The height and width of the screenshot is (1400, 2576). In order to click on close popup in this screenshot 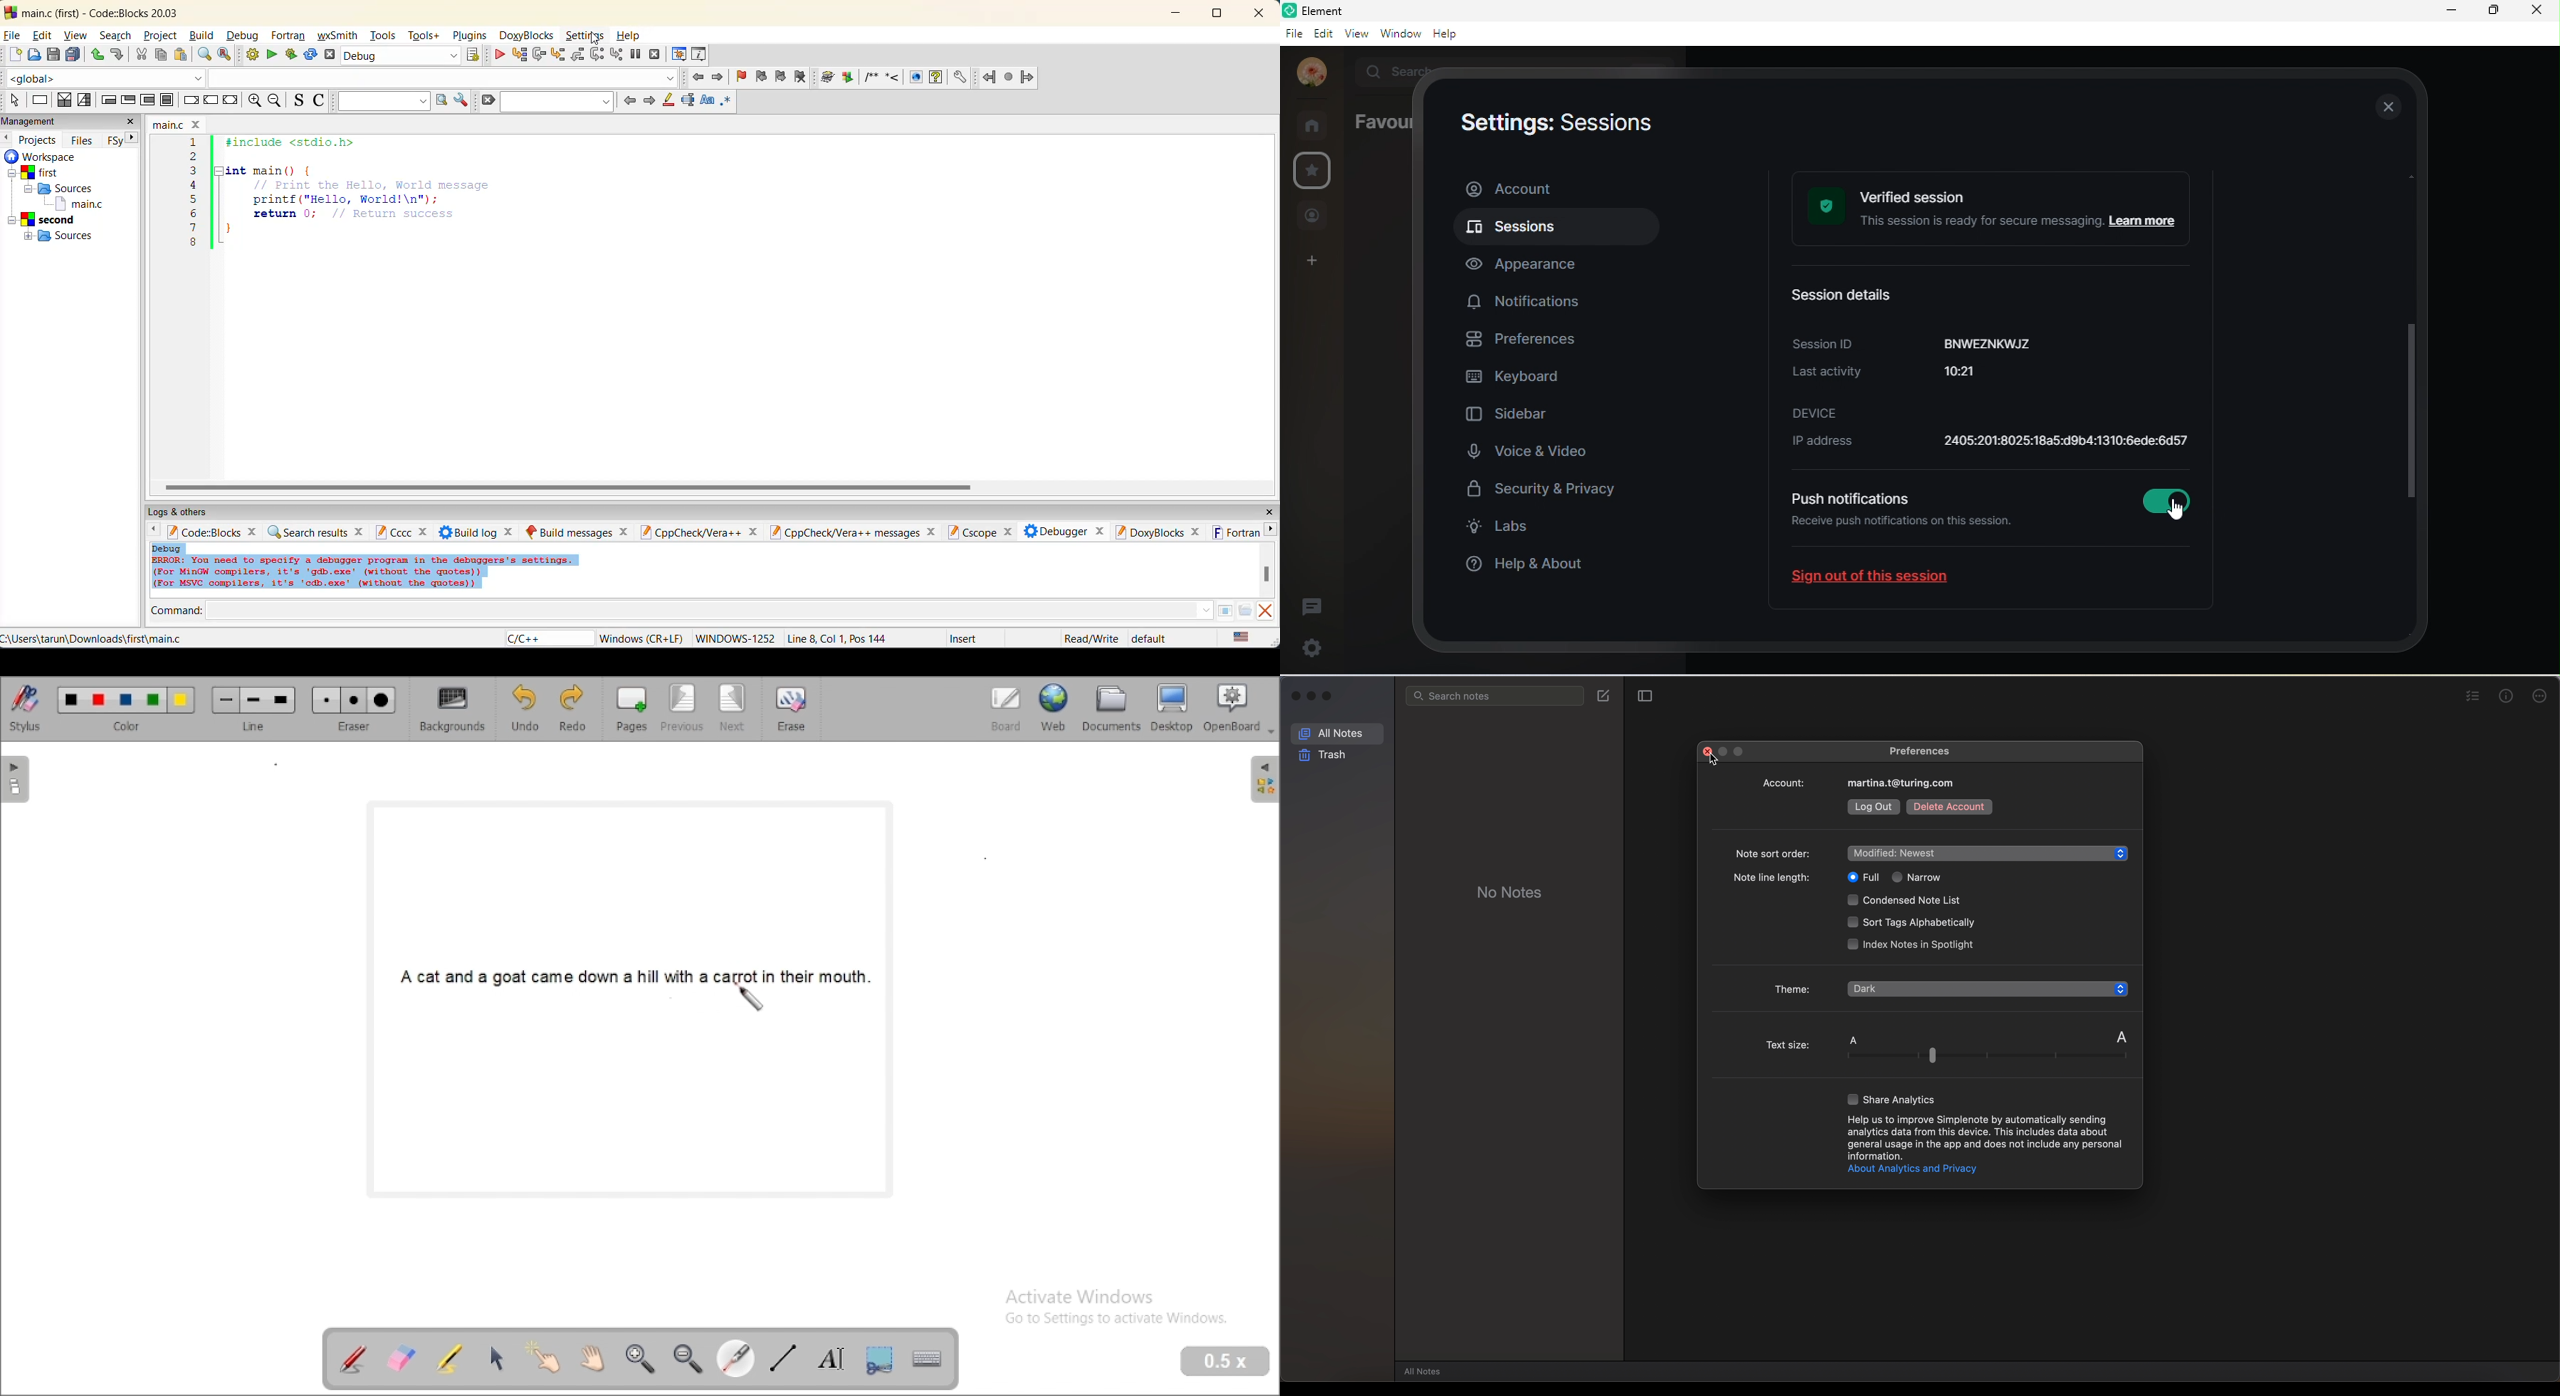, I will do `click(1707, 751)`.